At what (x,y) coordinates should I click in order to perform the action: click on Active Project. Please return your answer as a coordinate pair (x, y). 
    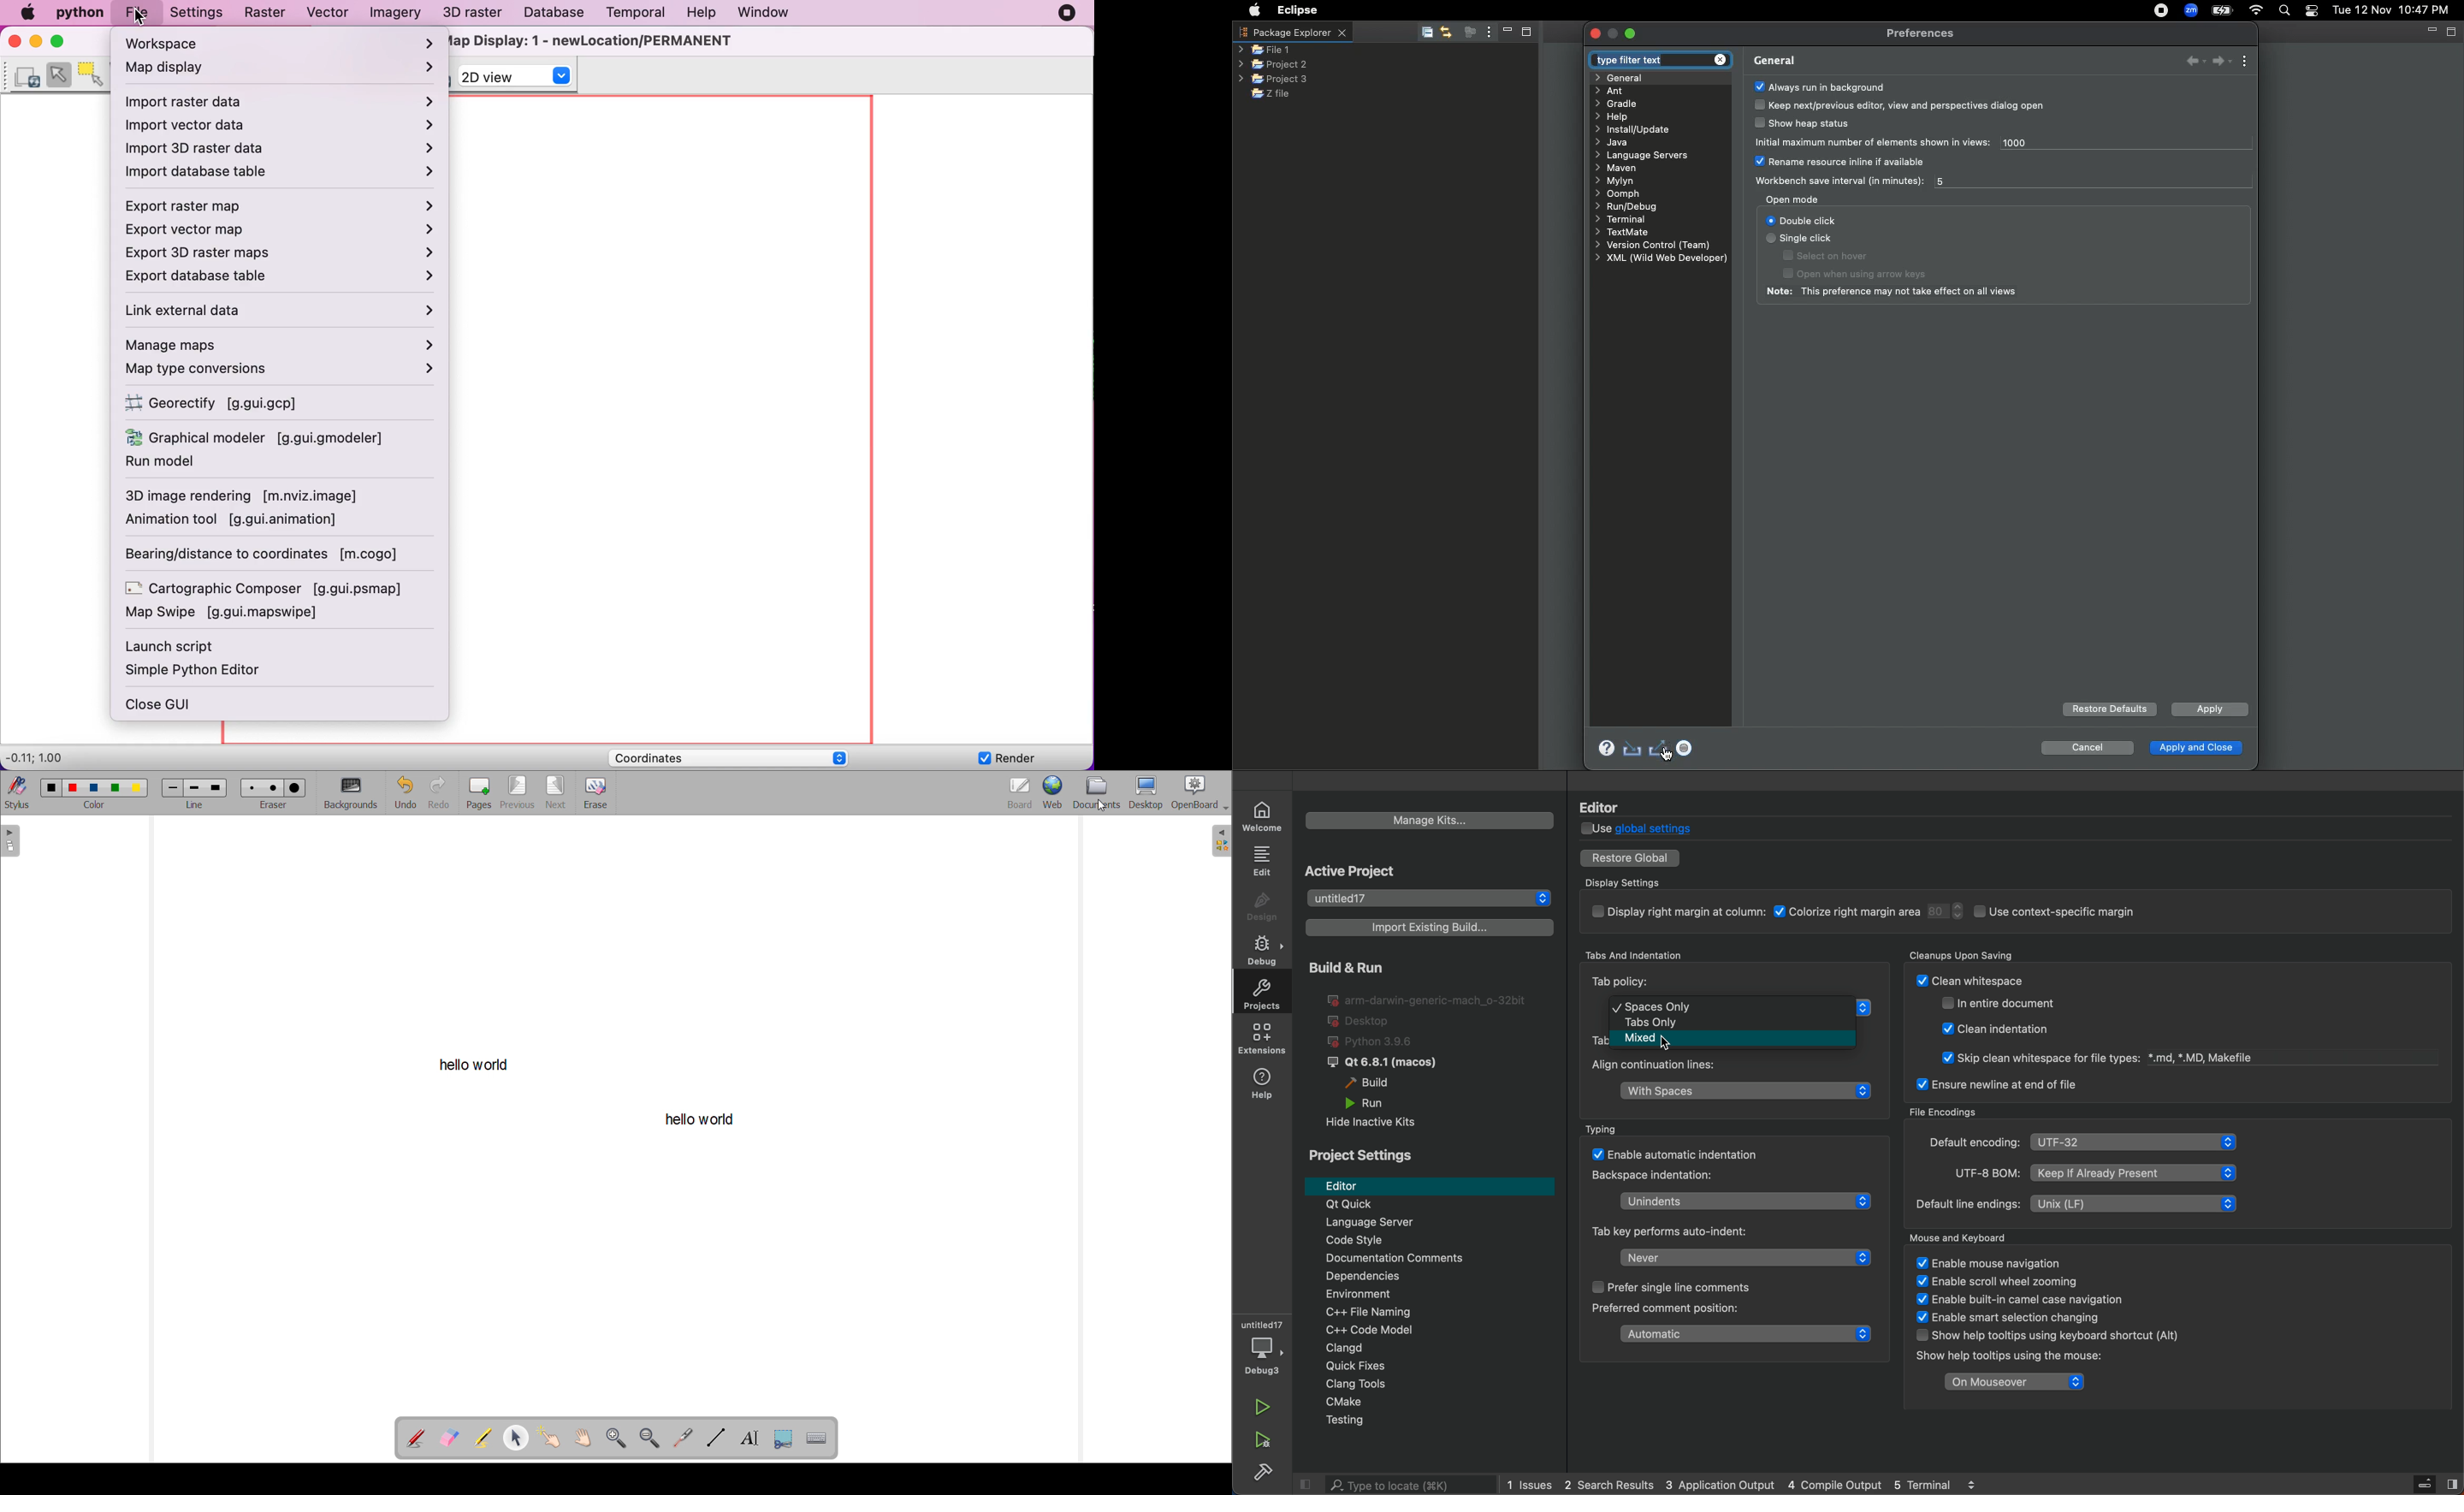
    Looking at the image, I should click on (1357, 872).